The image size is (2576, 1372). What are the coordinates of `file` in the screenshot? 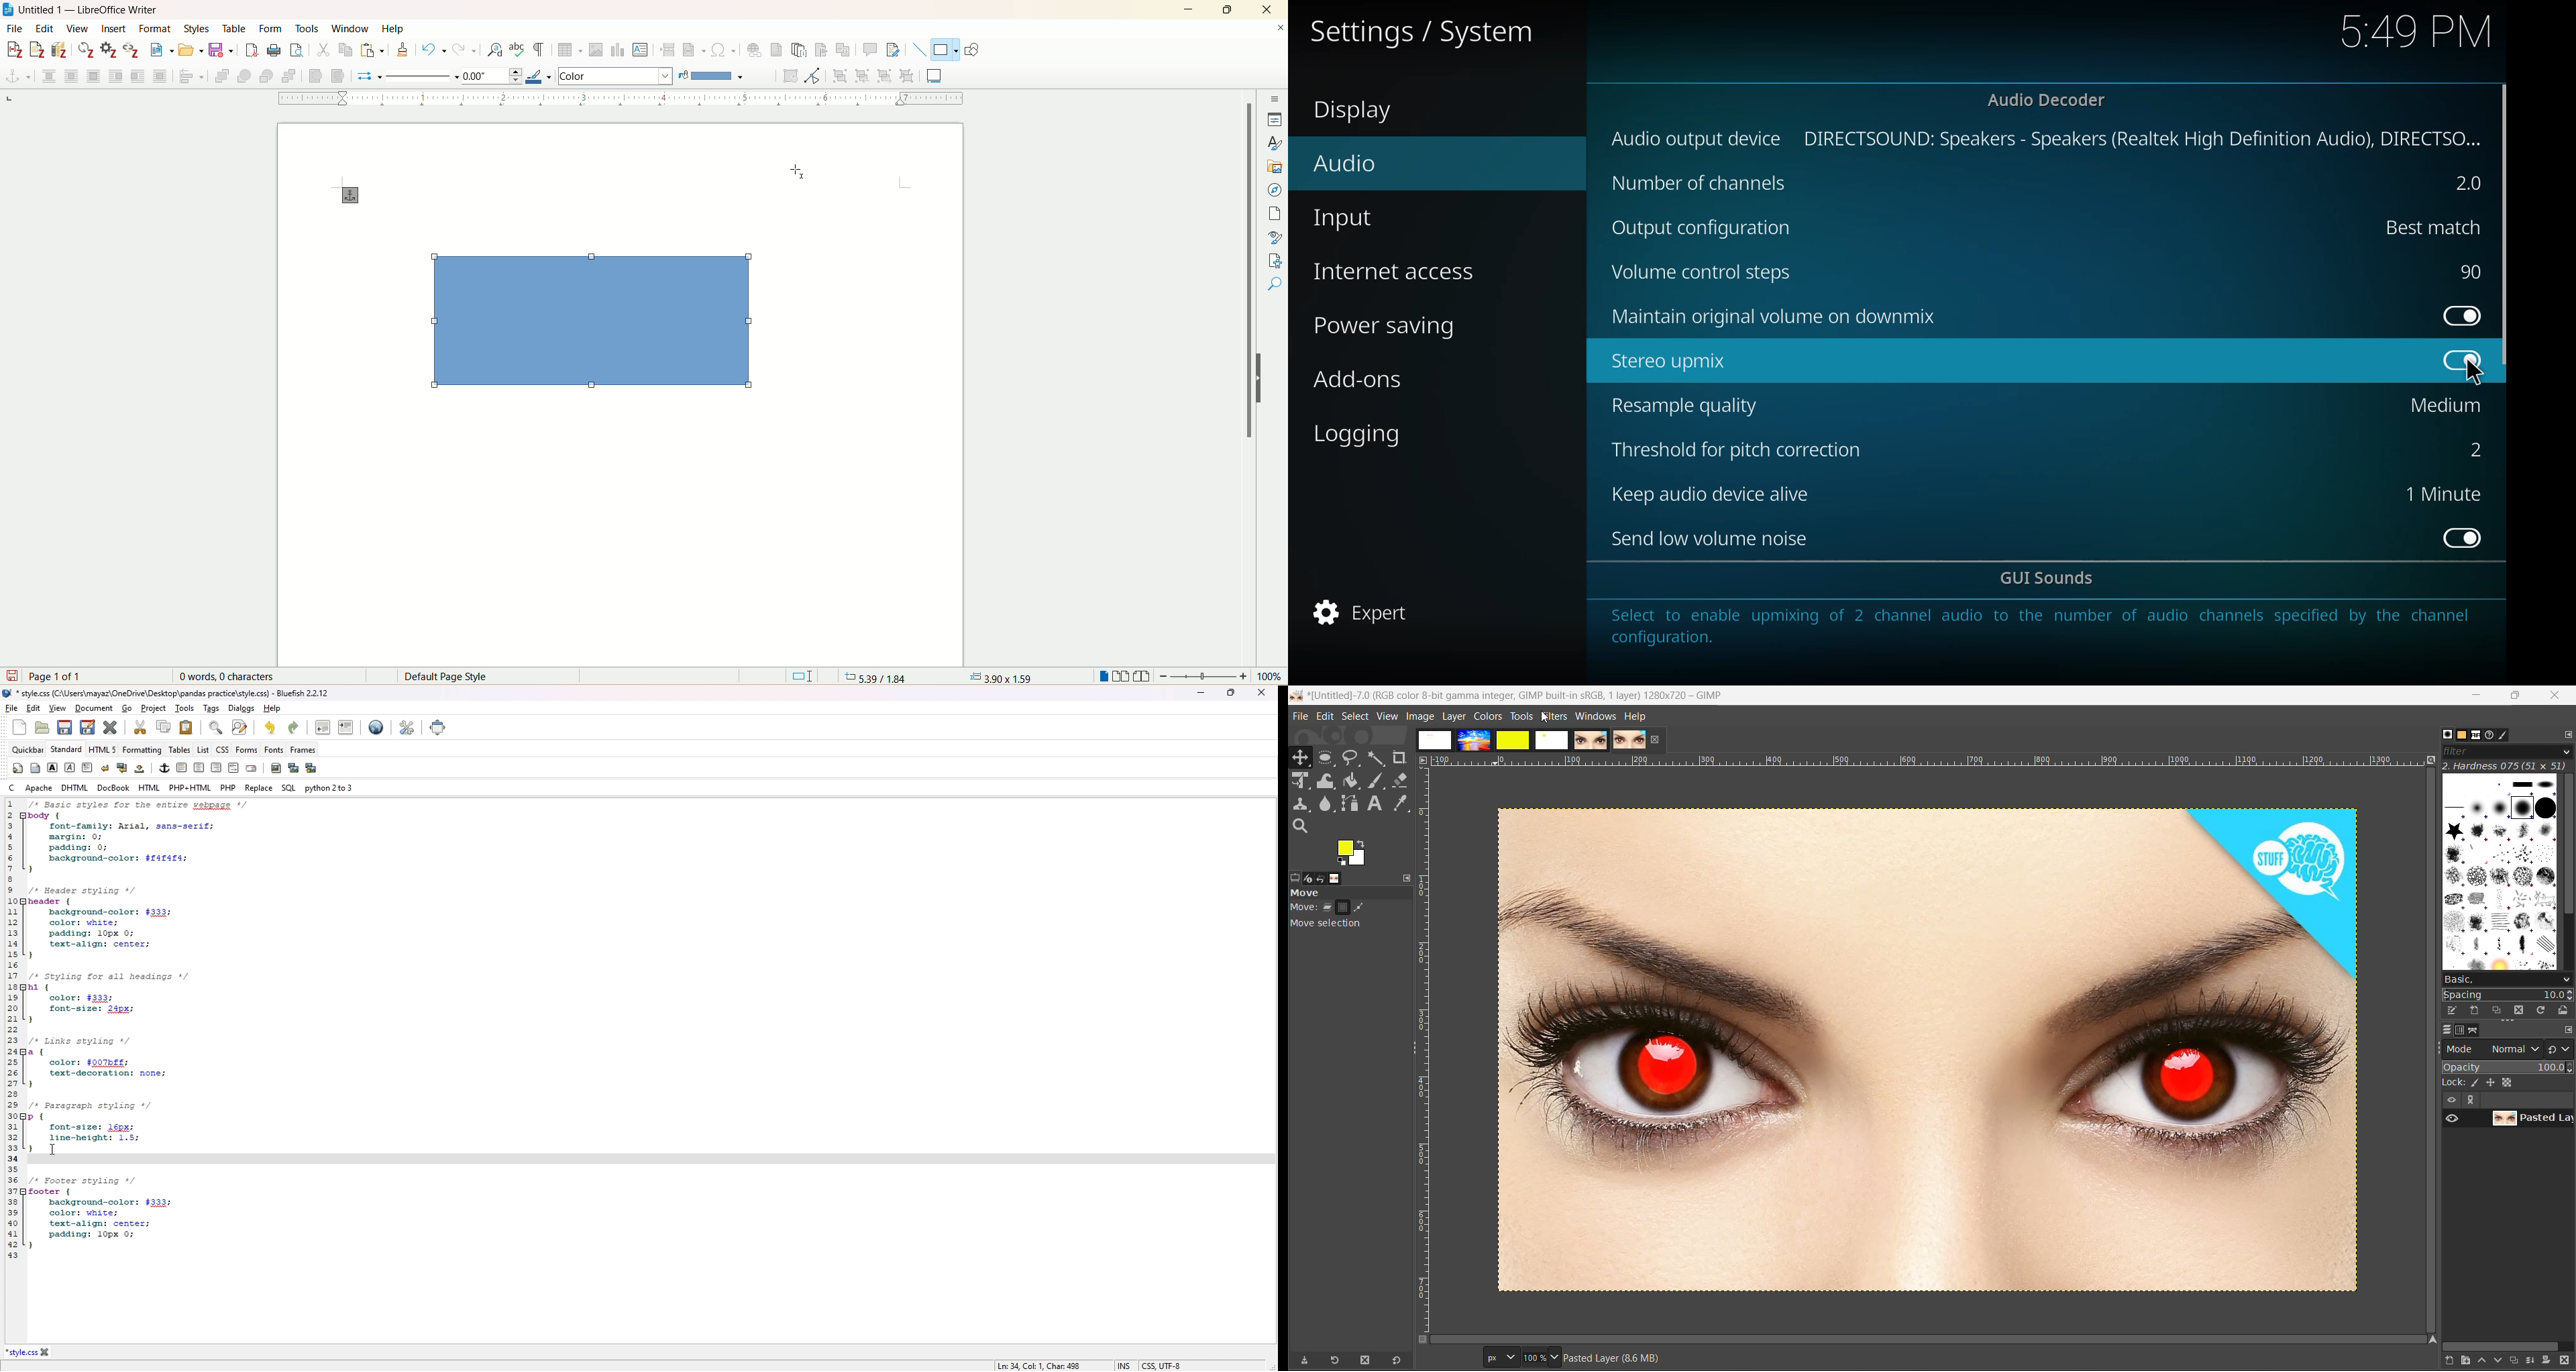 It's located at (1297, 716).